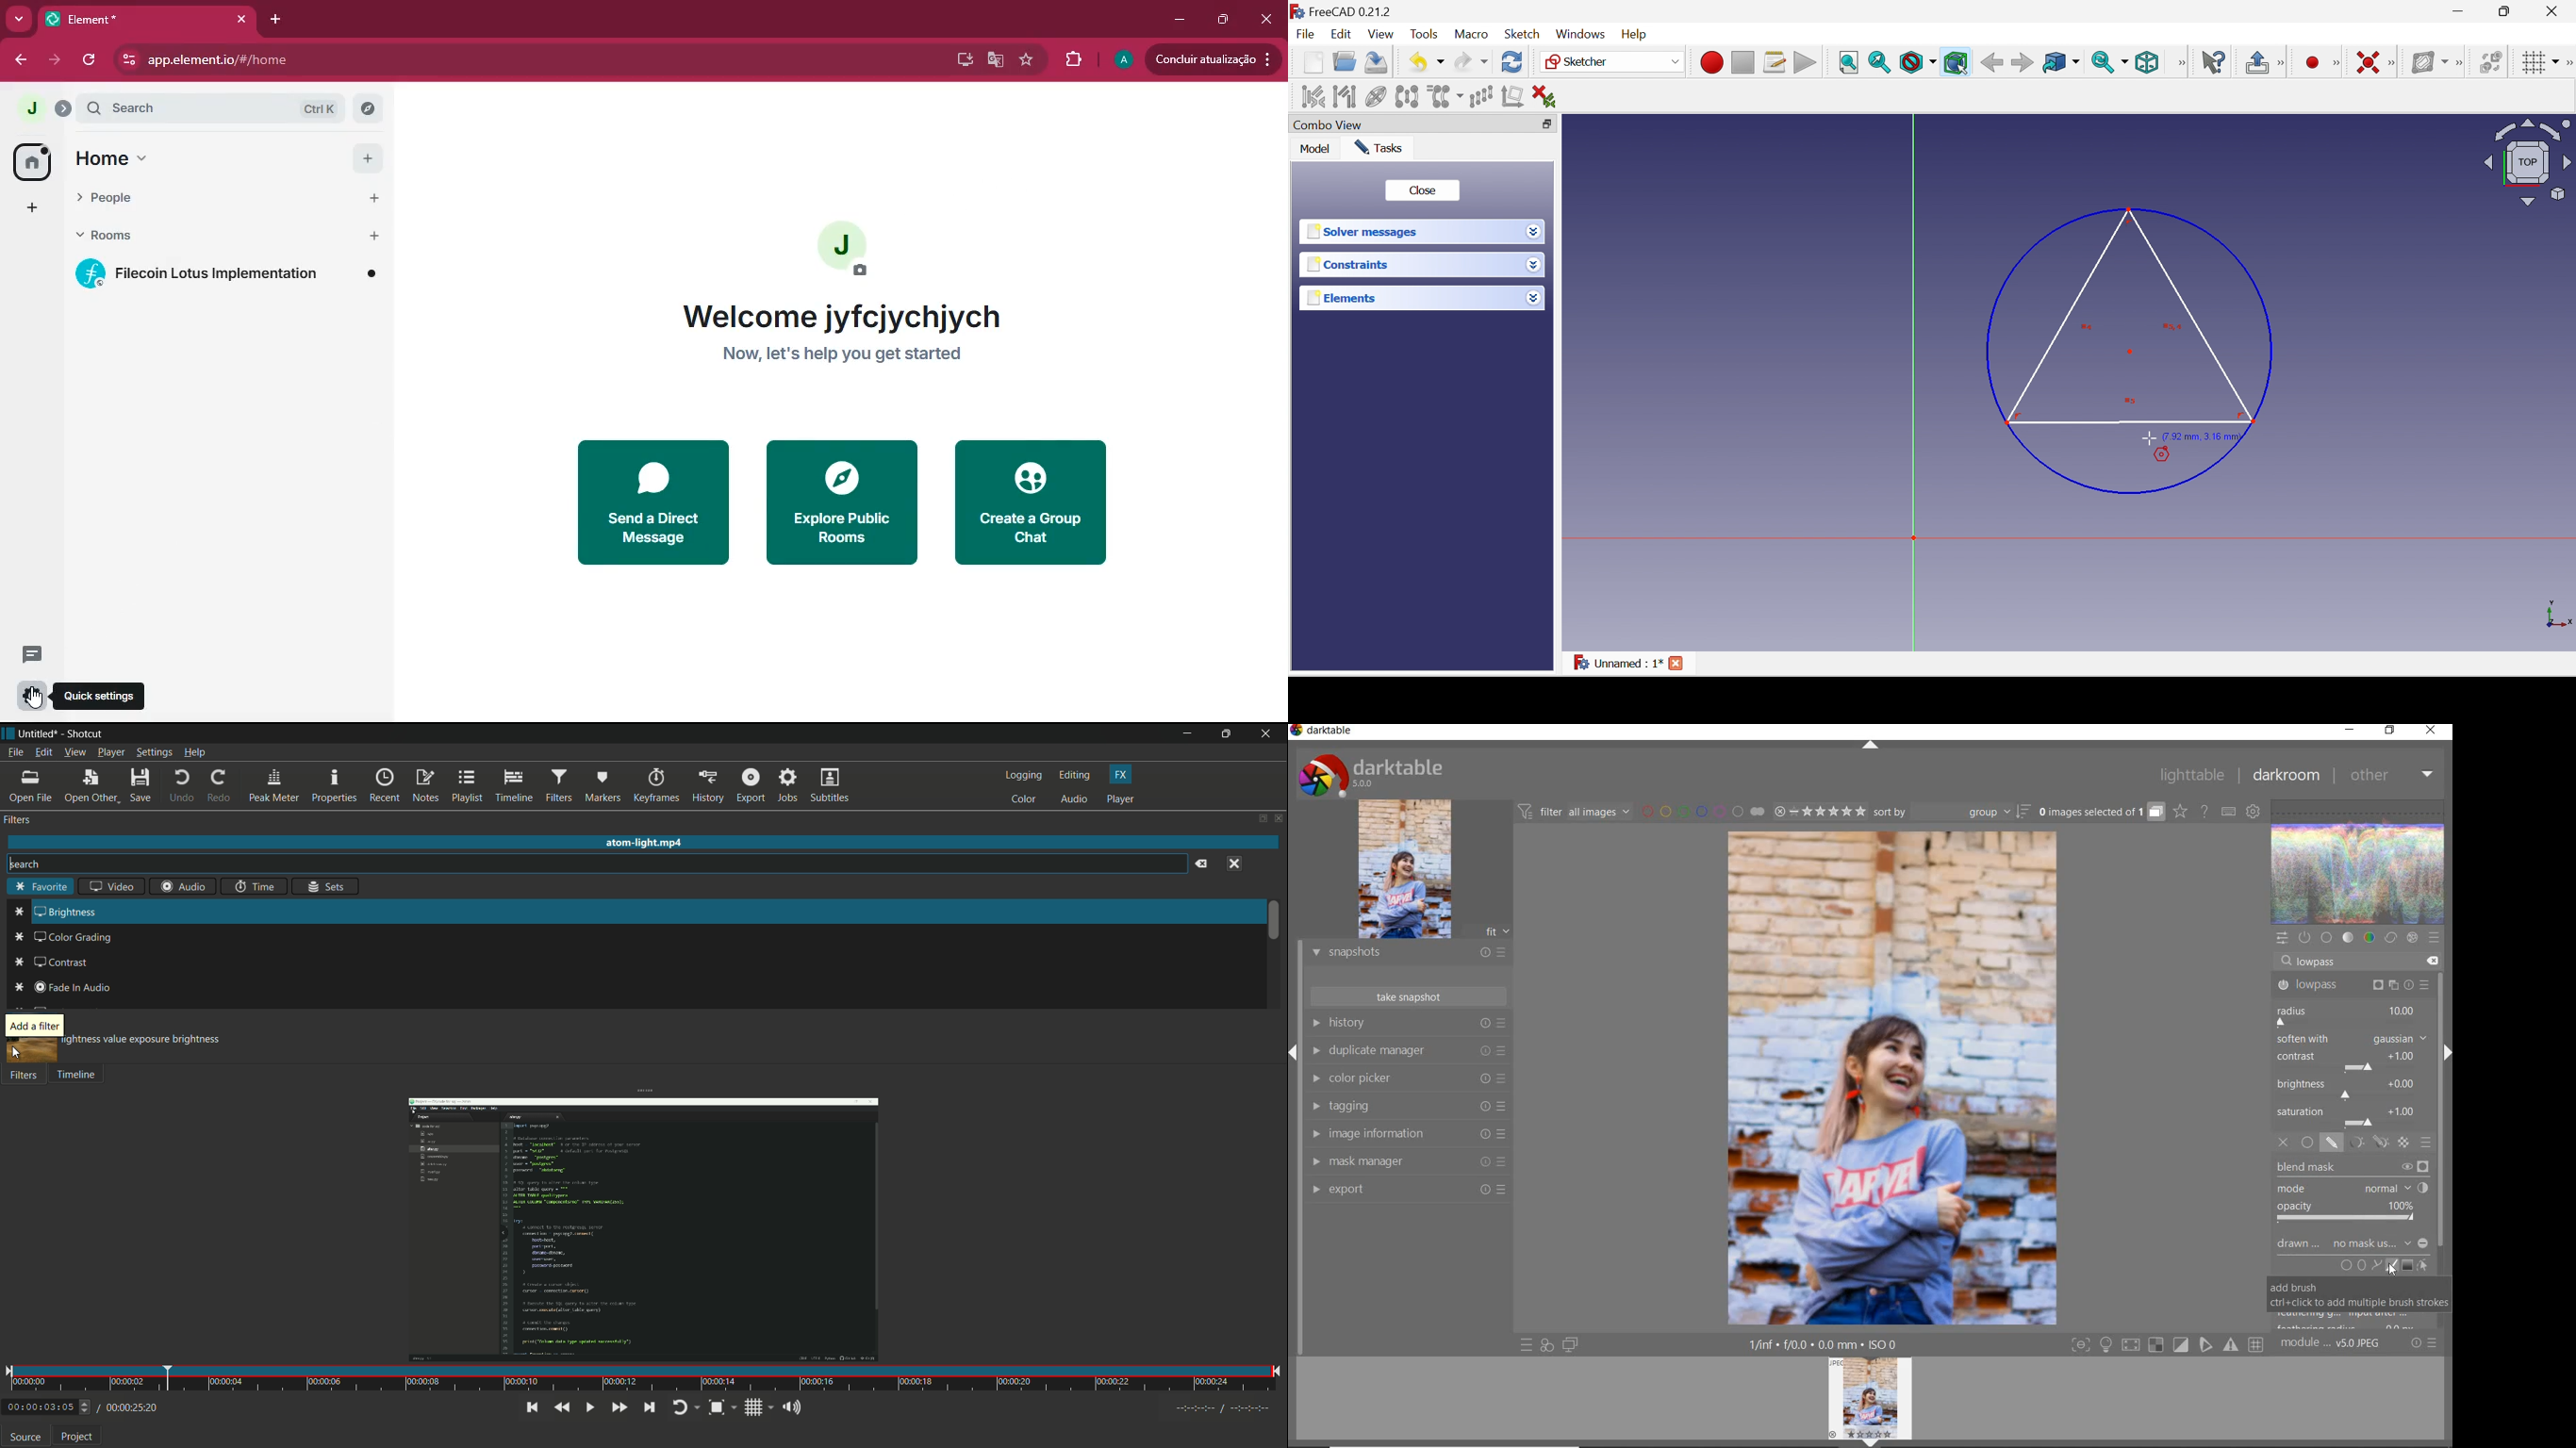 The image size is (2576, 1456). Describe the element at coordinates (1407, 1136) in the screenshot. I see `image information` at that location.